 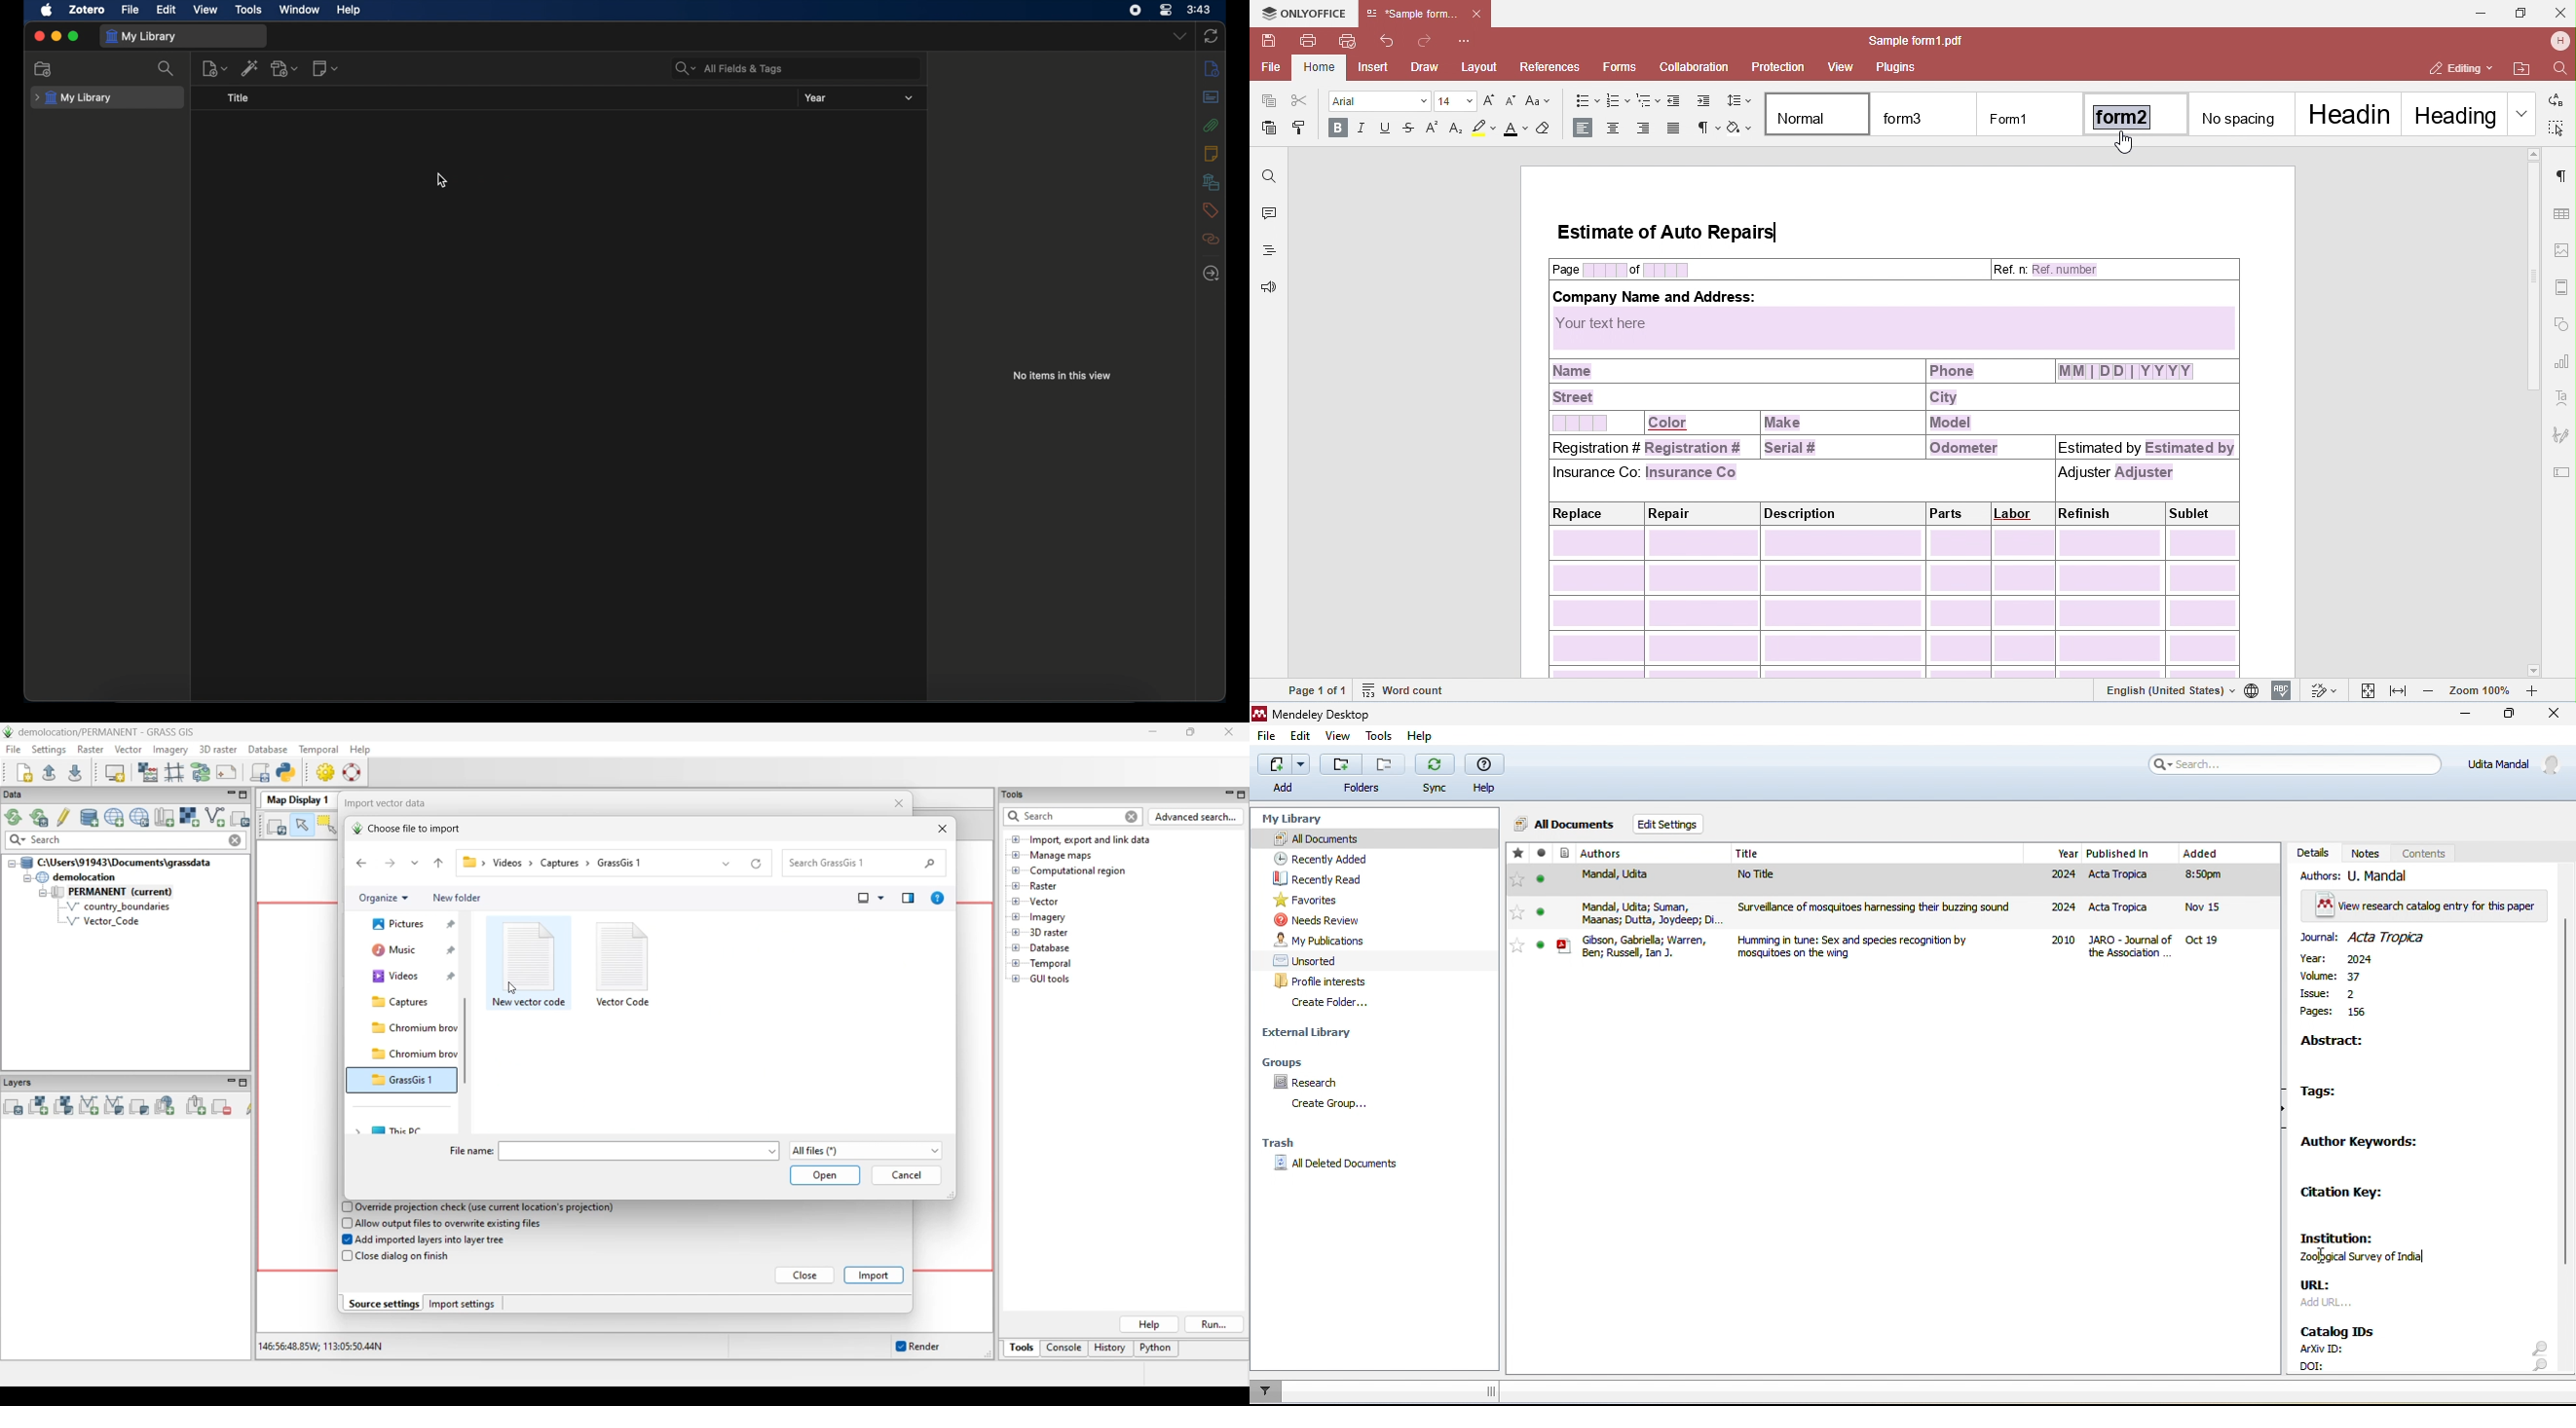 What do you see at coordinates (1282, 1143) in the screenshot?
I see `trash` at bounding box center [1282, 1143].